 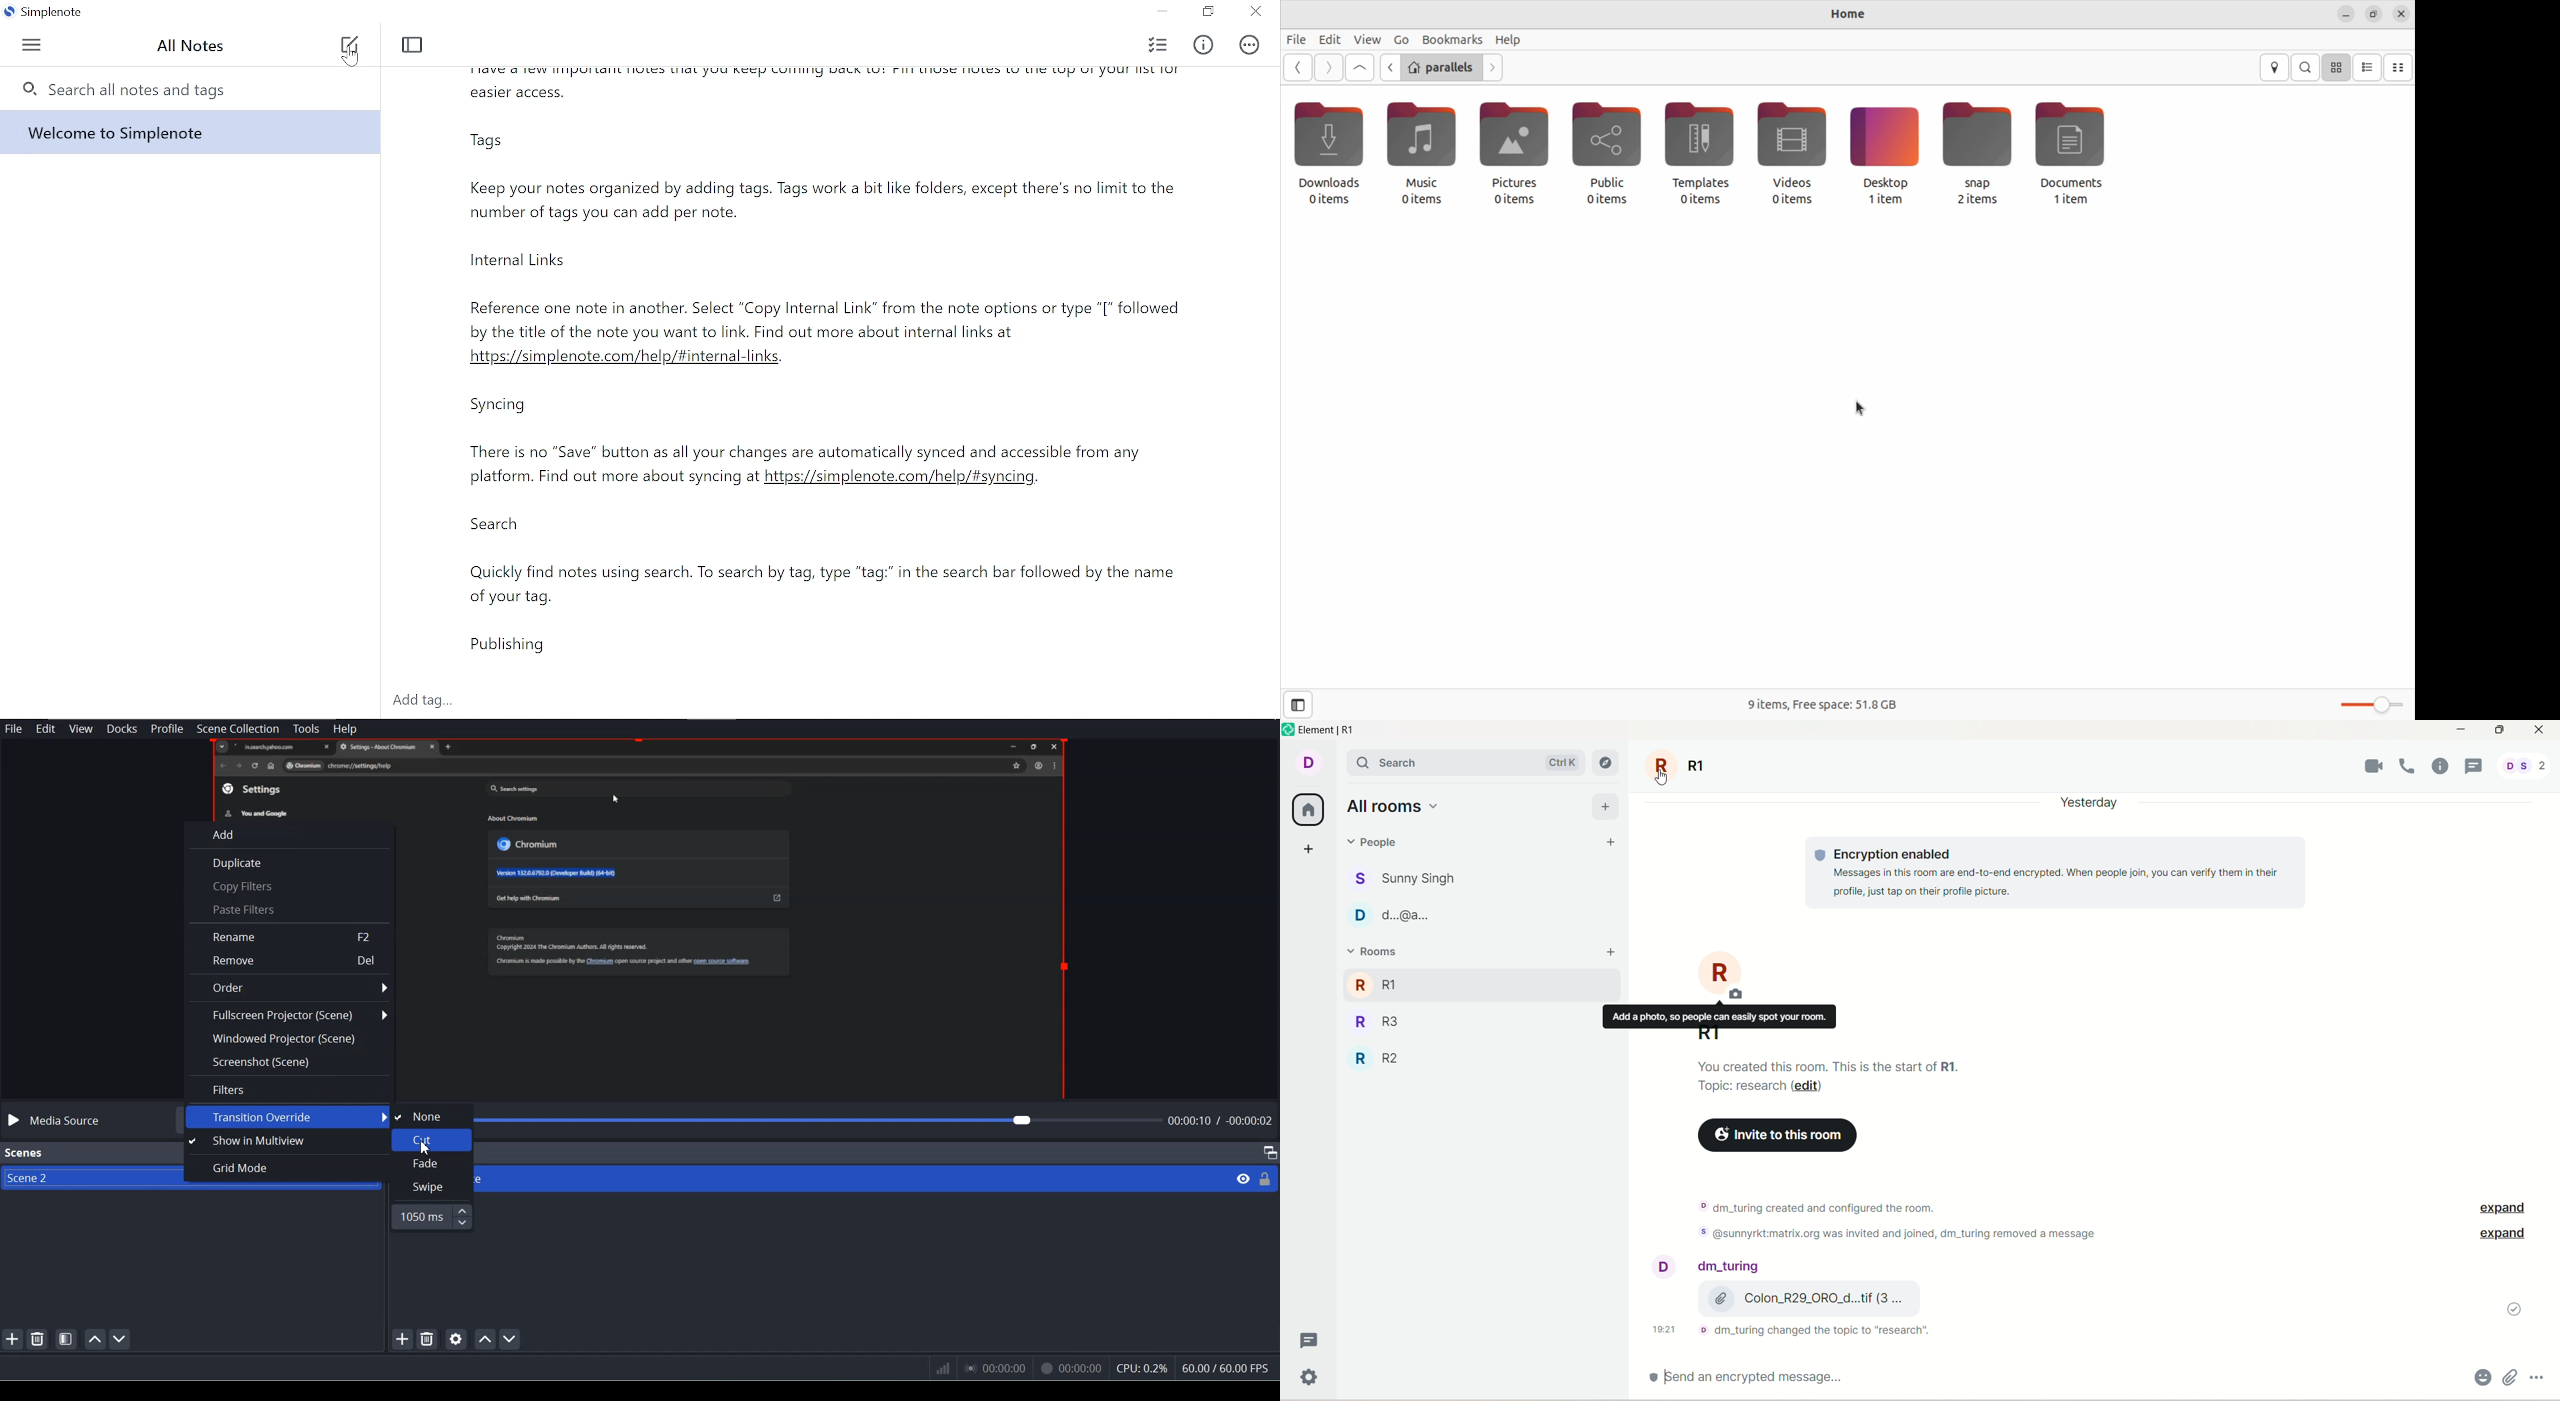 What do you see at coordinates (289, 1062) in the screenshot?
I see `Screenshot` at bounding box center [289, 1062].